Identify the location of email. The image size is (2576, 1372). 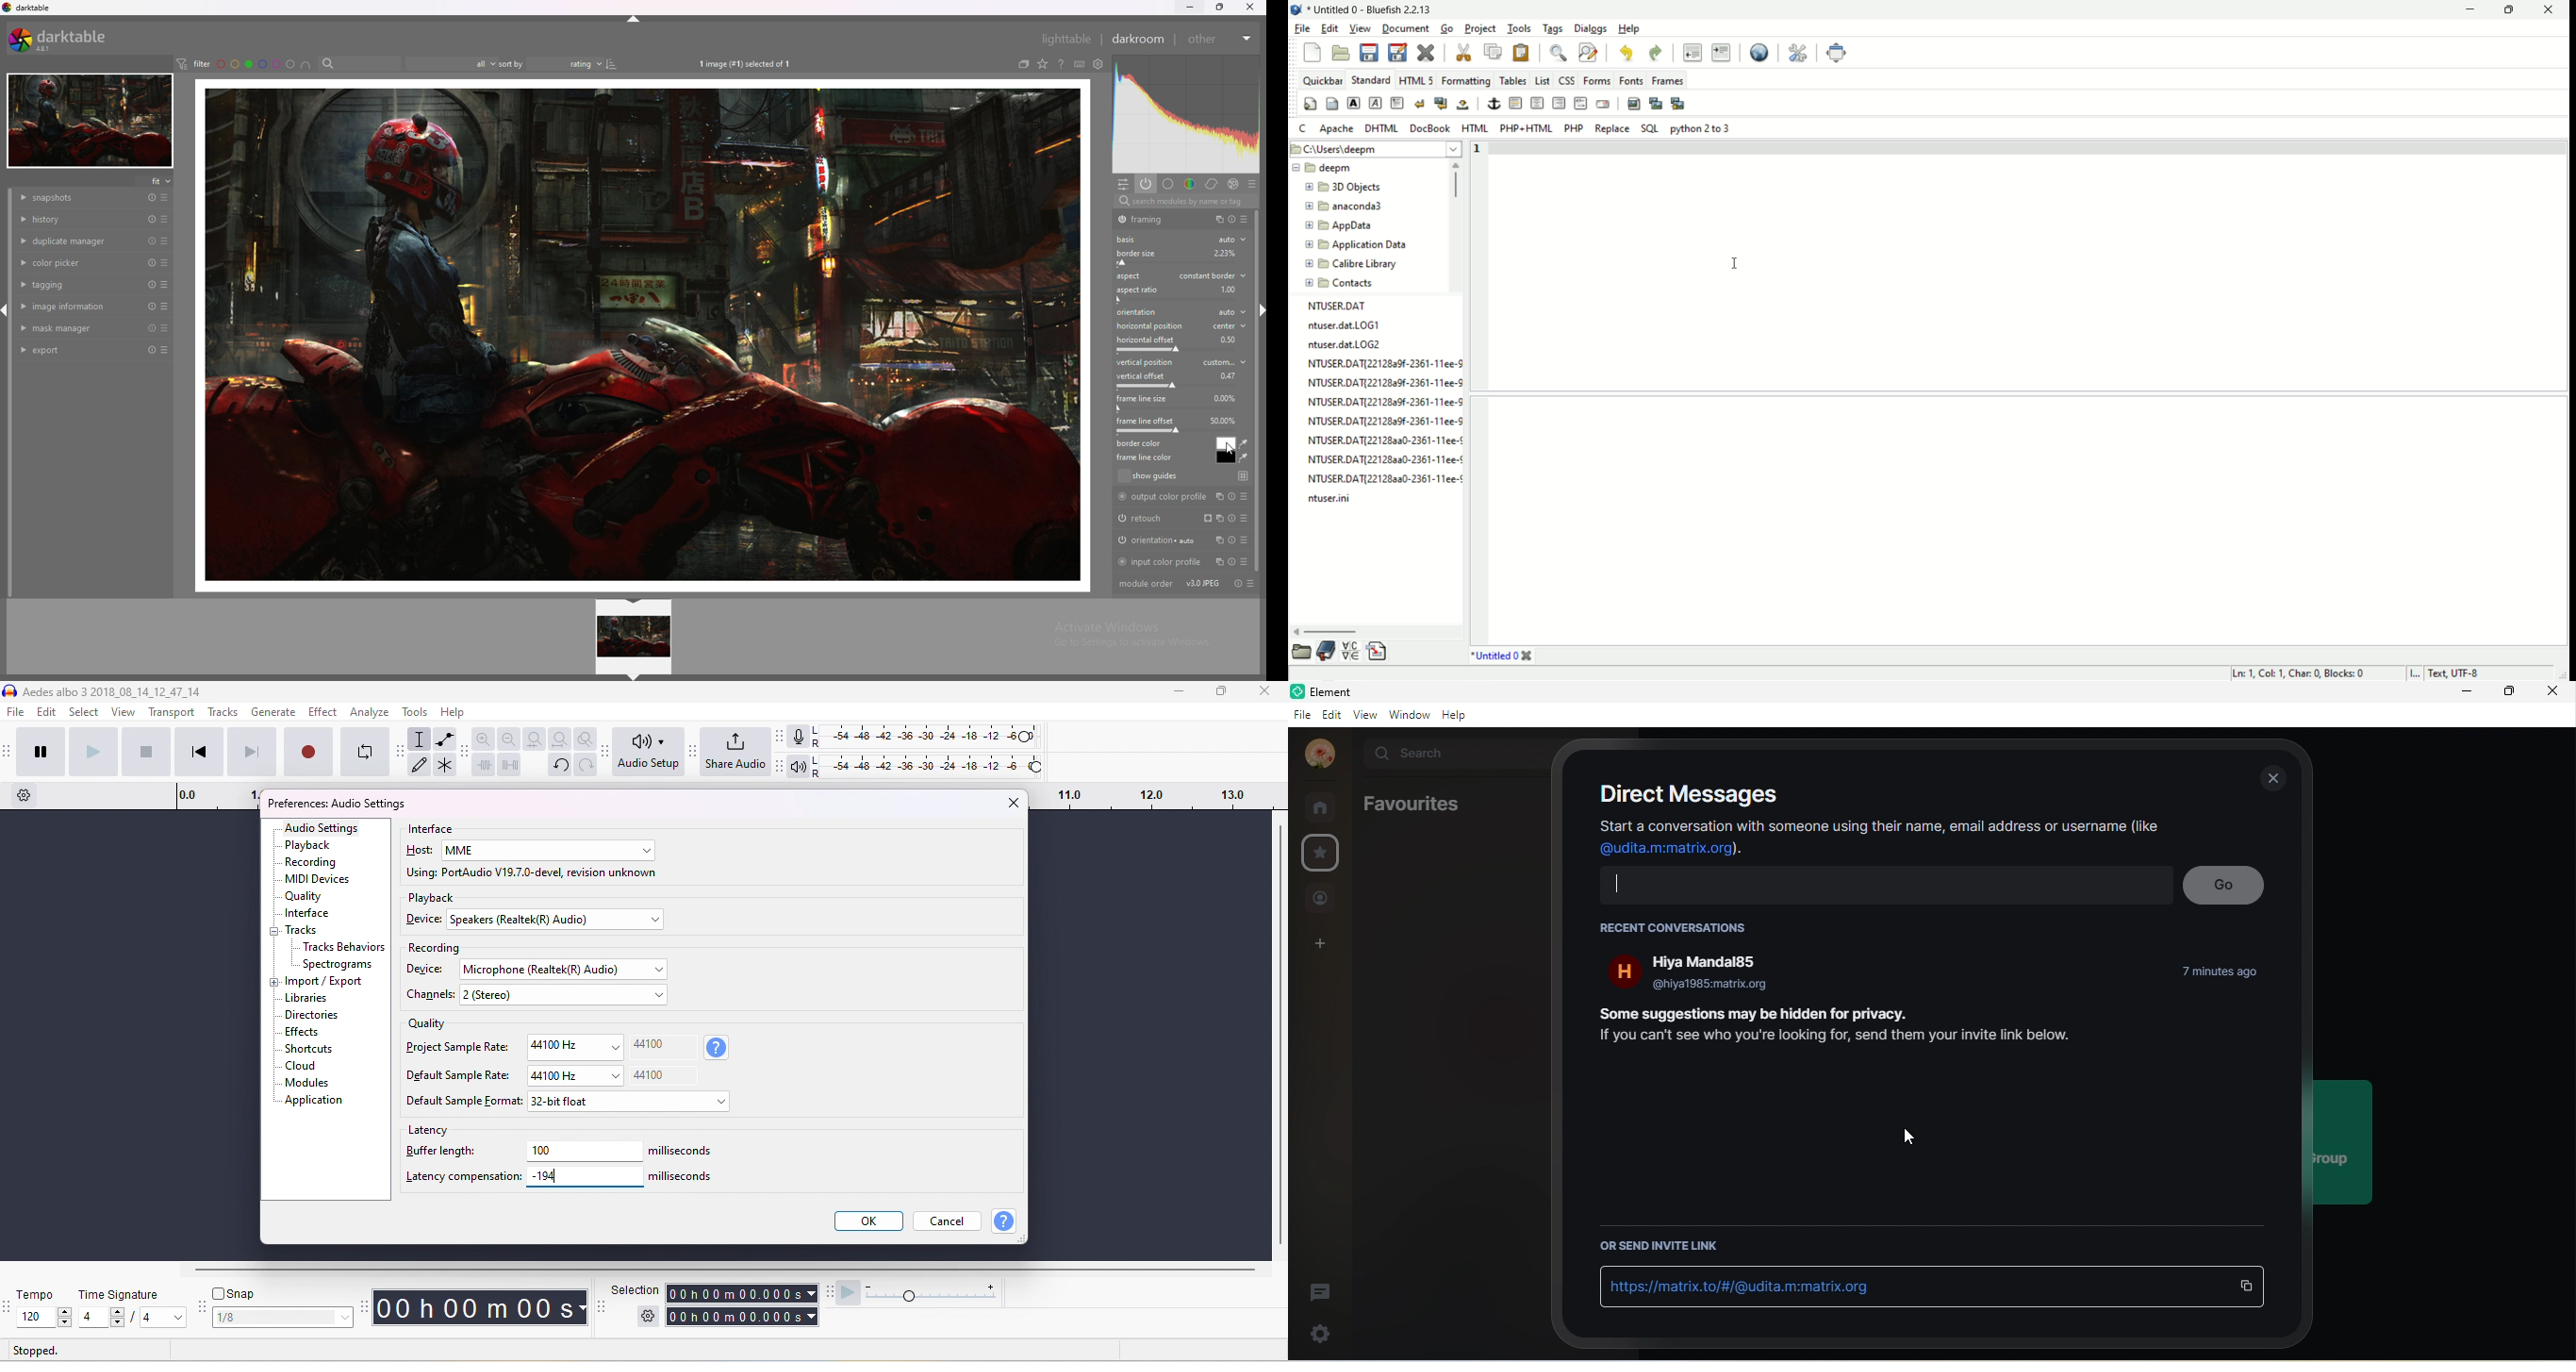
(1603, 105).